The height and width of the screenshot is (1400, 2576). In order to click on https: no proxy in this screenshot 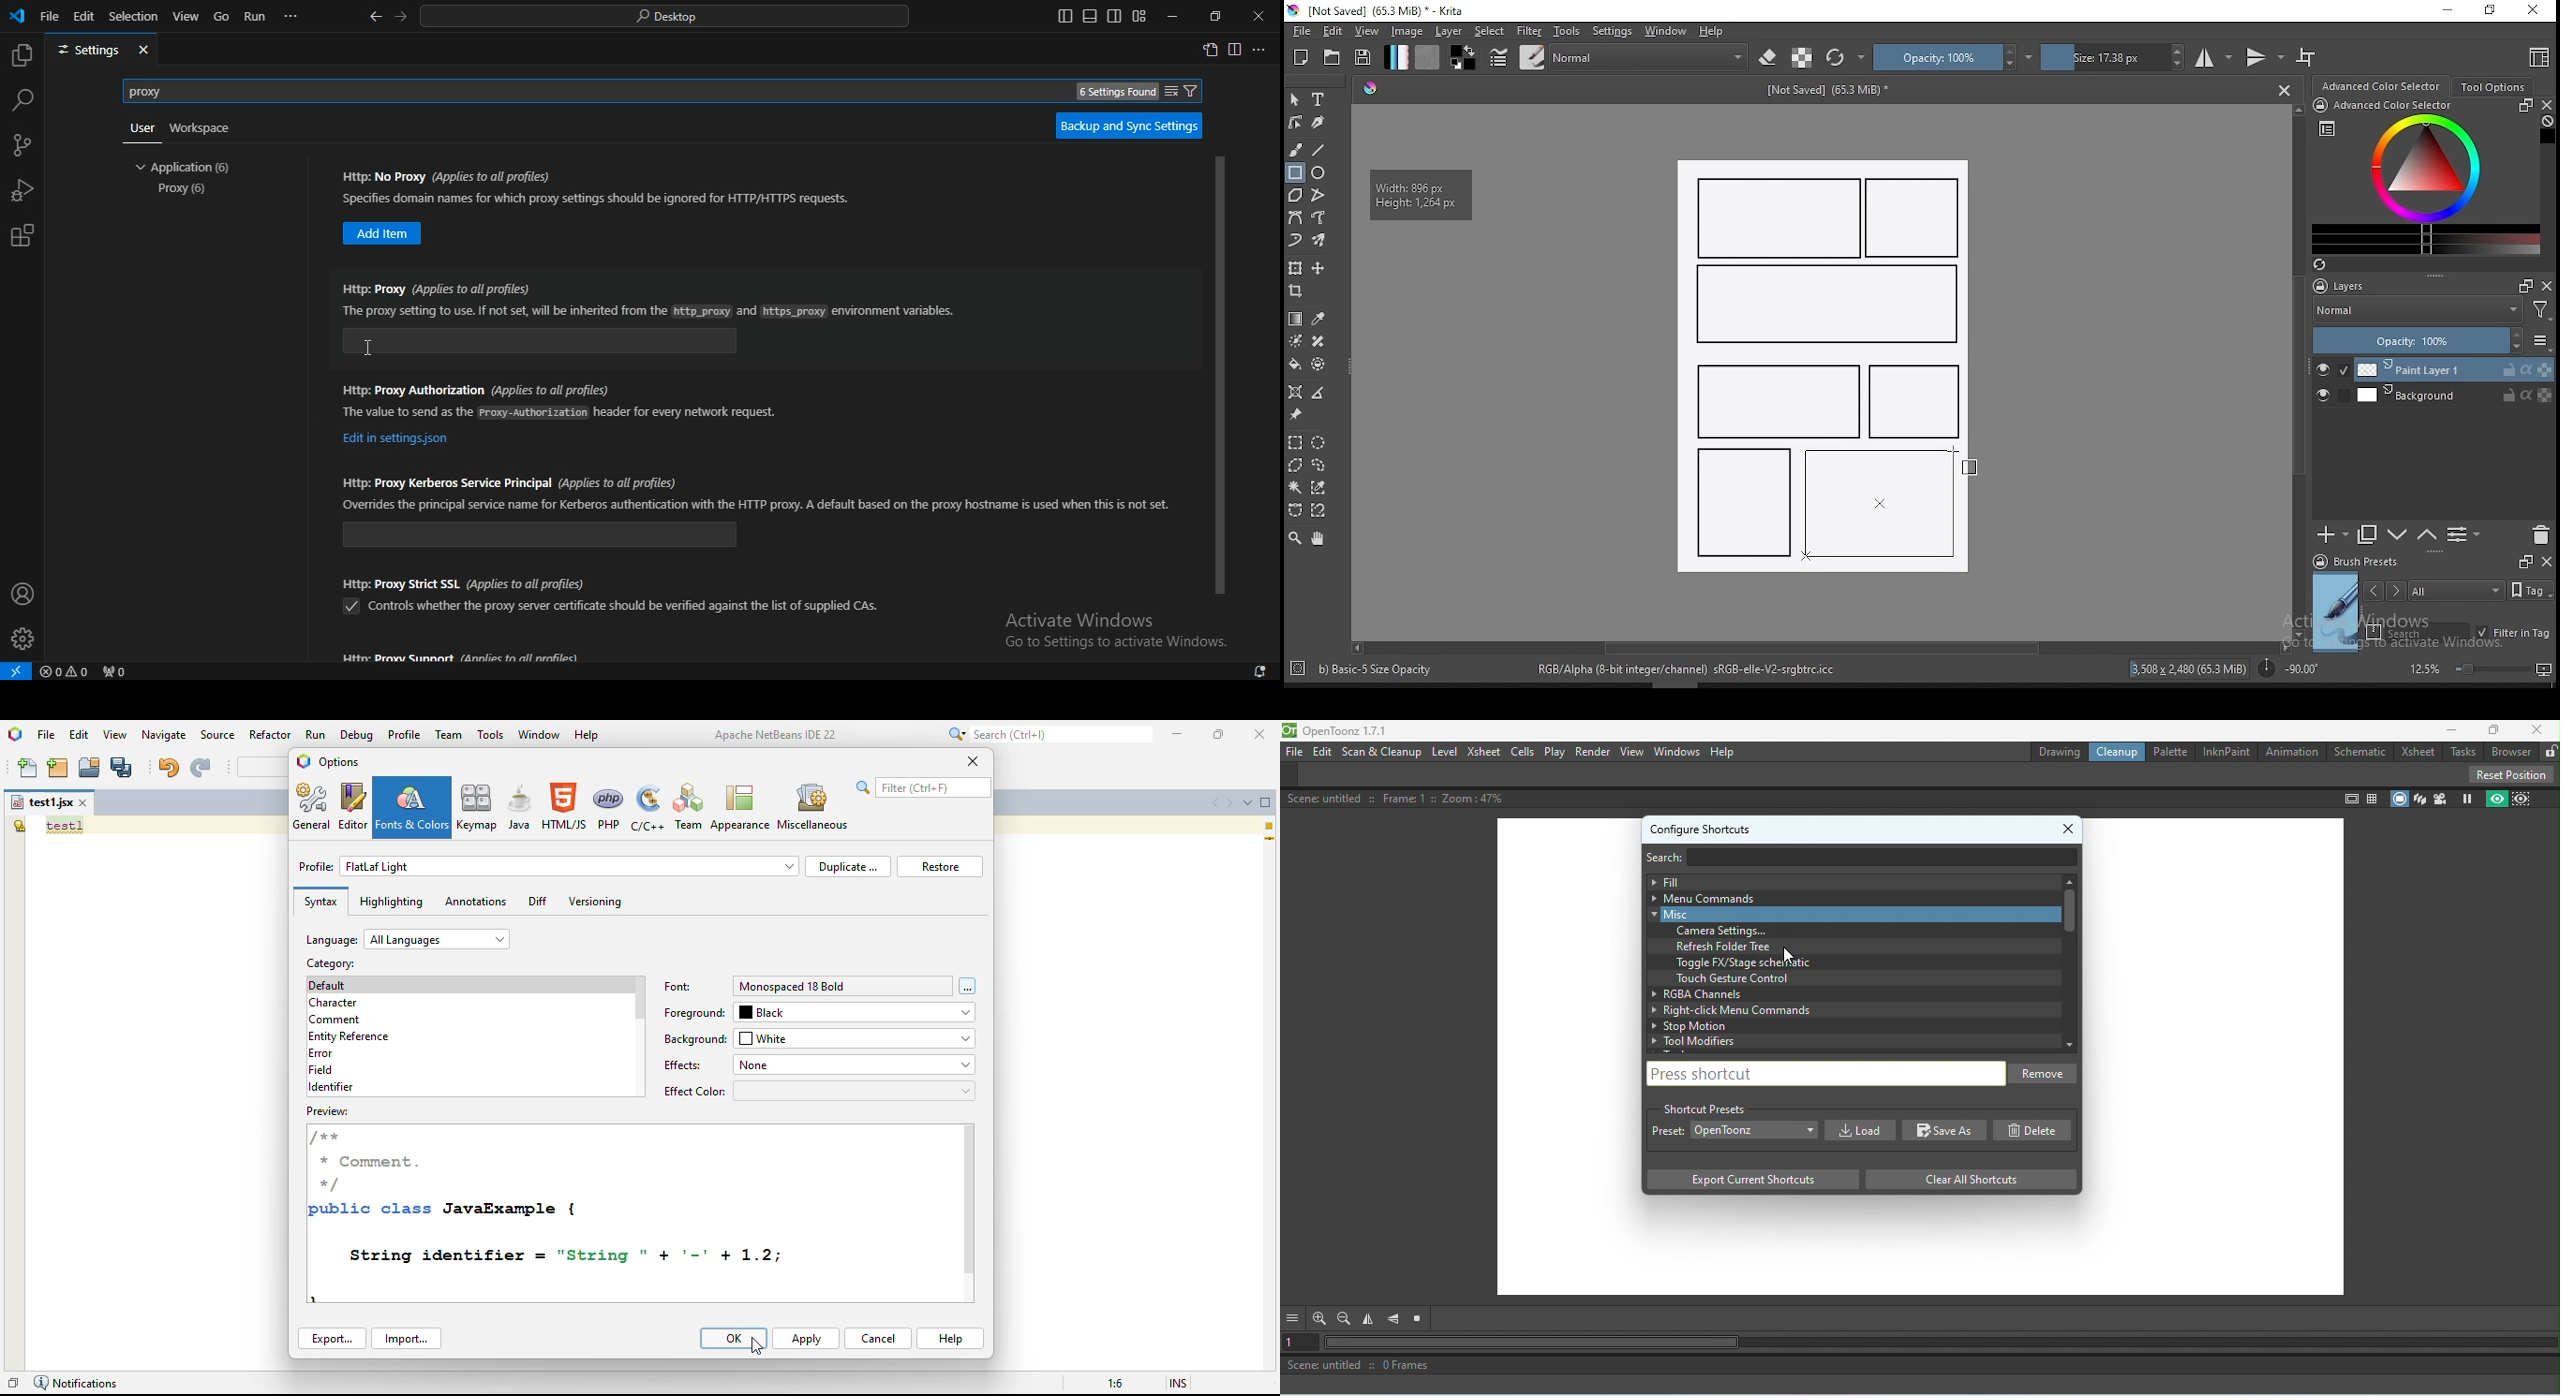, I will do `click(601, 198)`.